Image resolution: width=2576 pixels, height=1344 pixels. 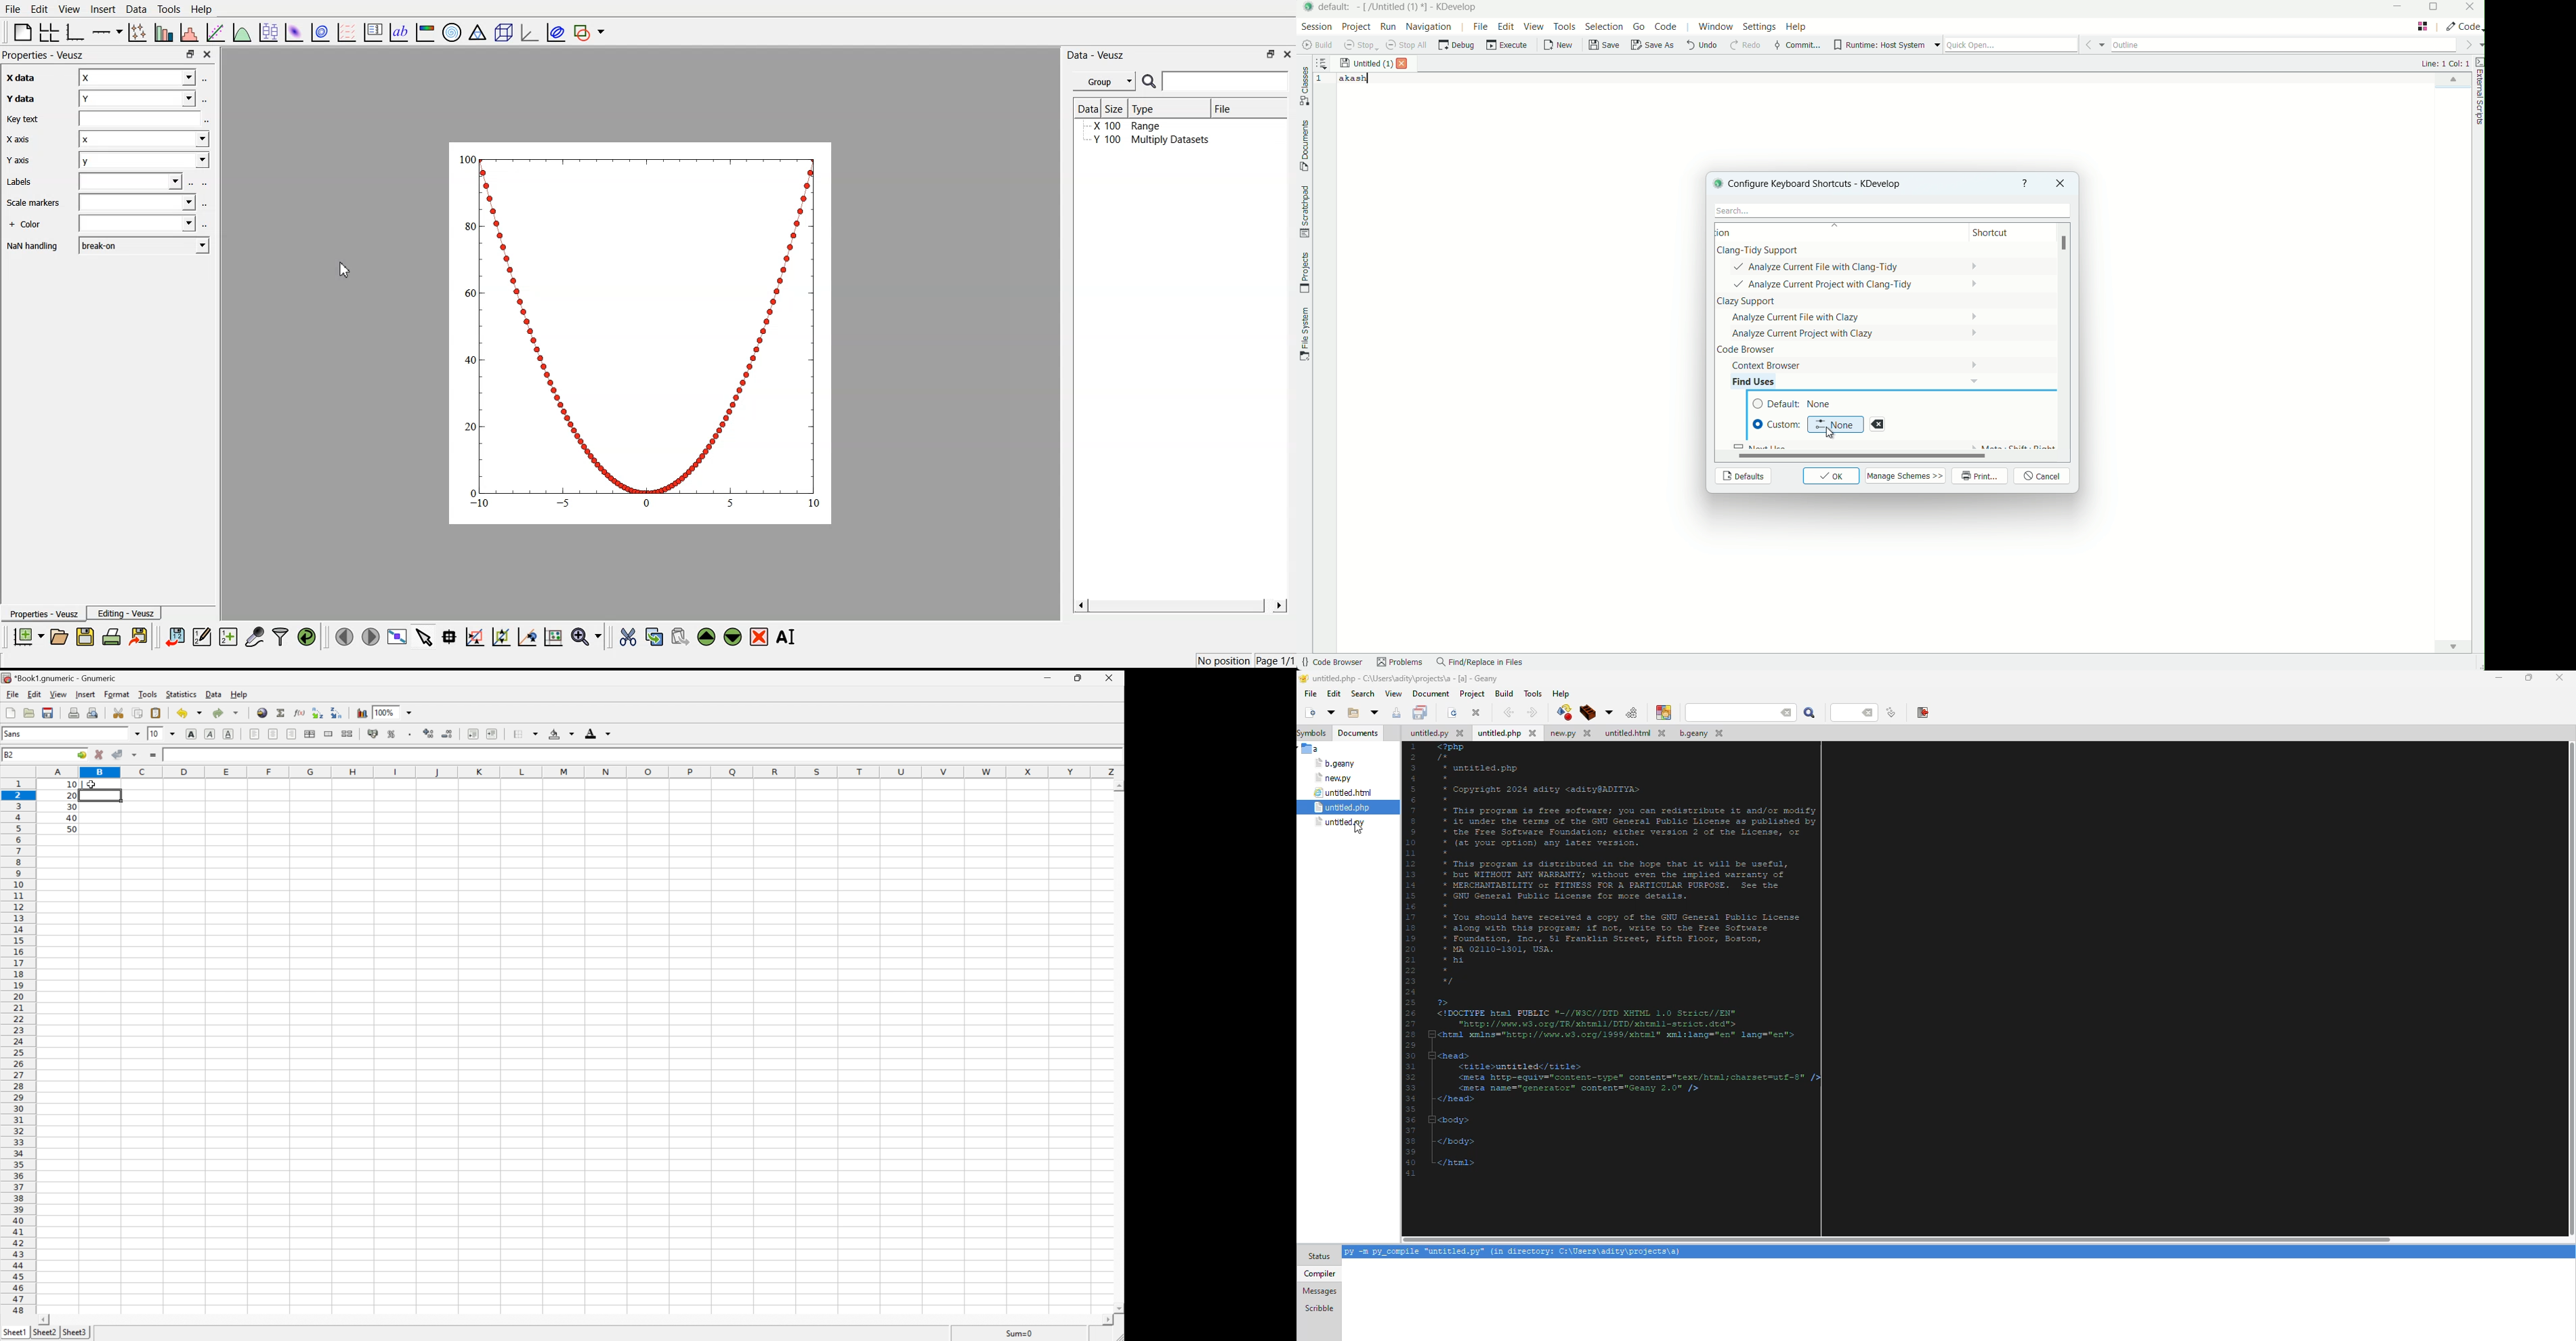 What do you see at coordinates (210, 733) in the screenshot?
I see `Italic` at bounding box center [210, 733].